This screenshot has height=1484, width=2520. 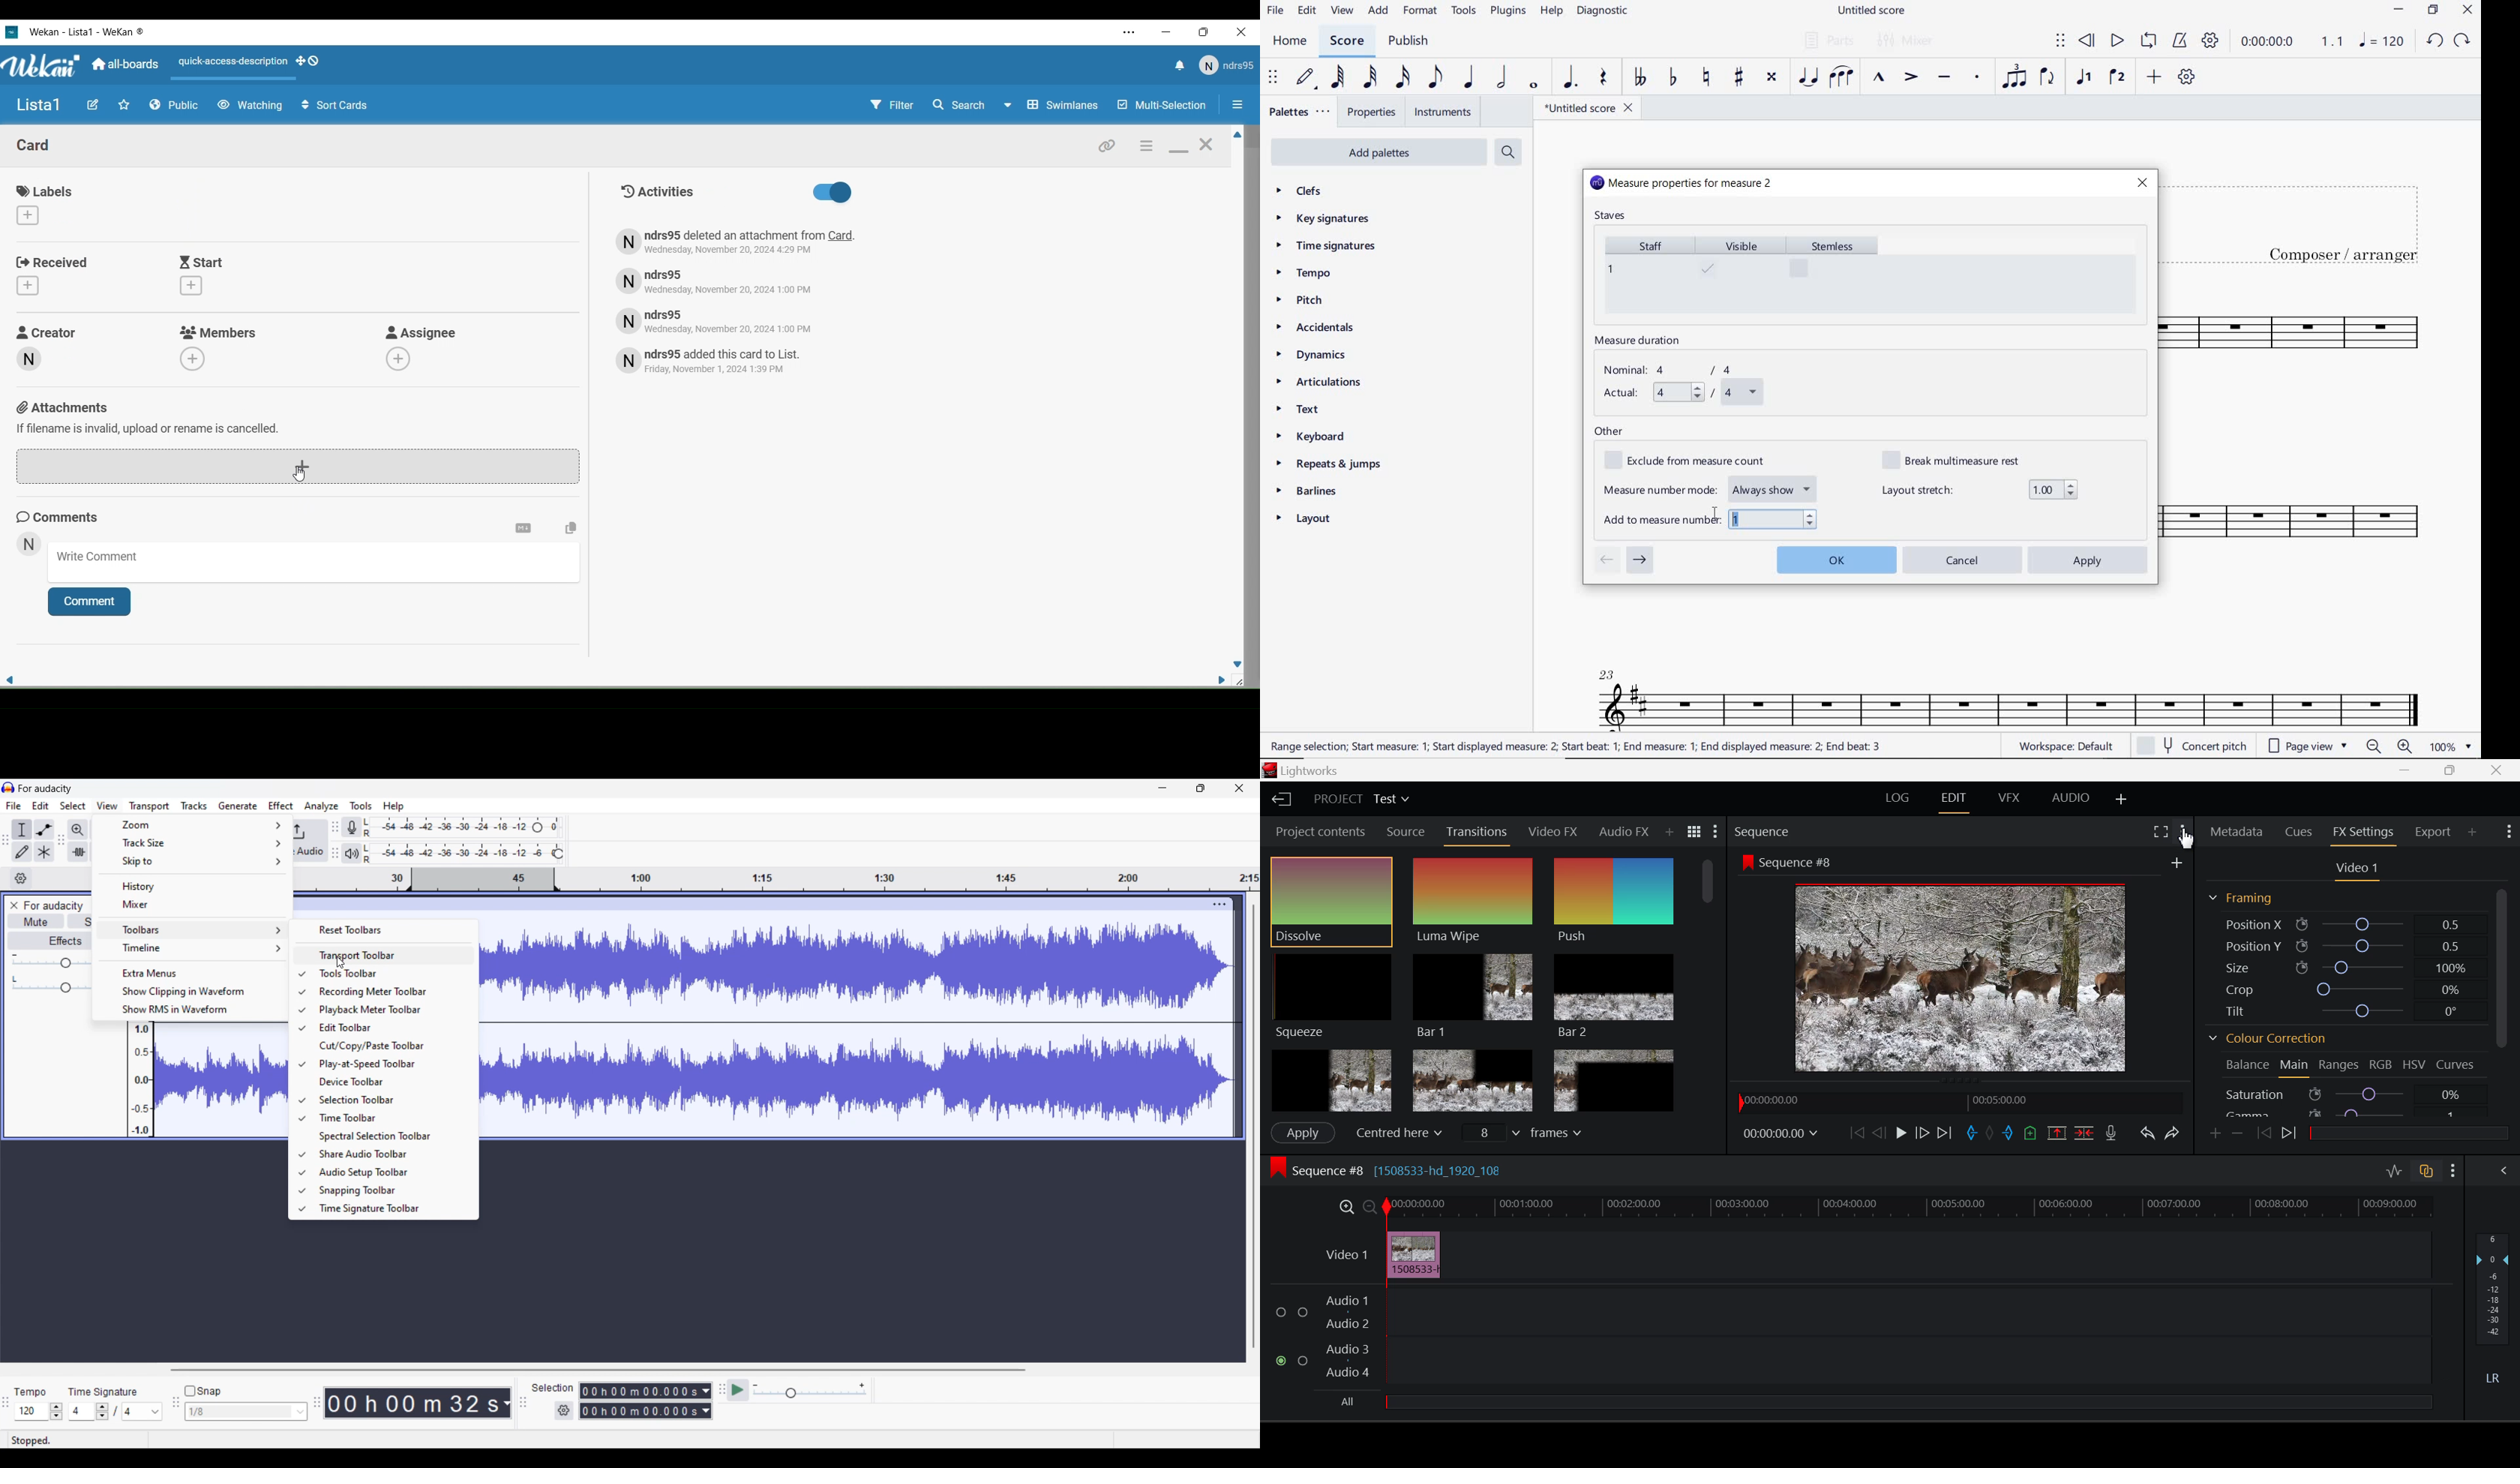 I want to click on Indicates selection duration settings, so click(x=553, y=1387).